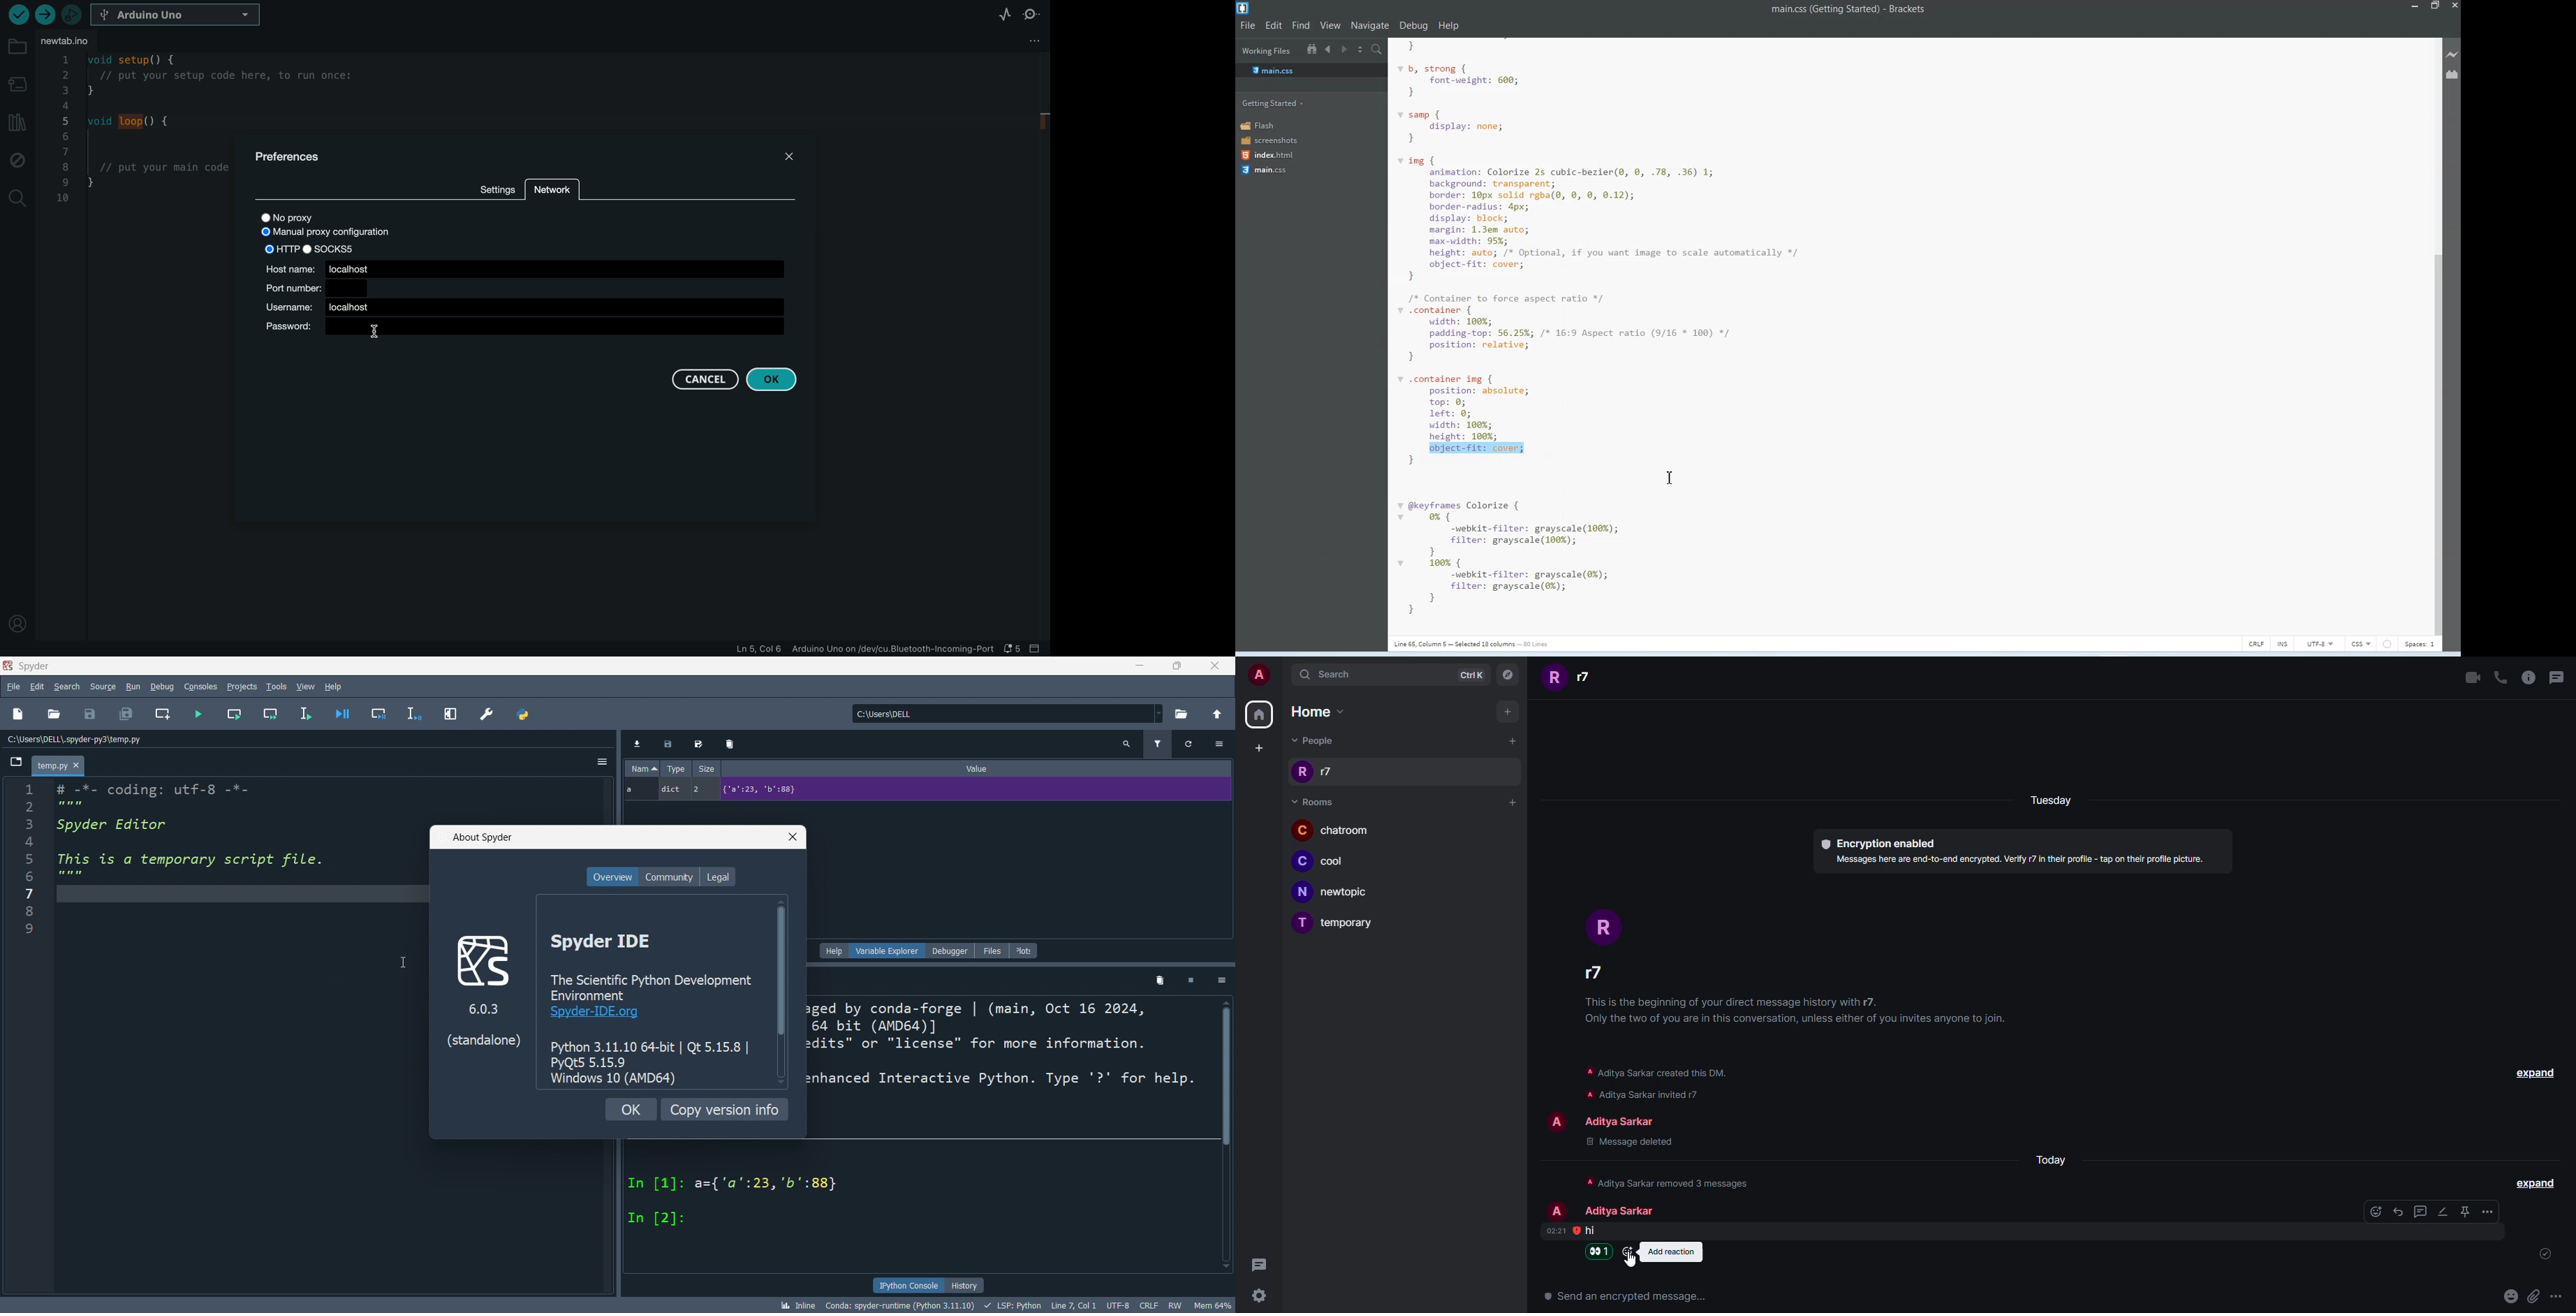  What do you see at coordinates (199, 834) in the screenshot?
I see `coding: utf-8 -*-Spyder Editors This is a temporary script file.` at bounding box center [199, 834].